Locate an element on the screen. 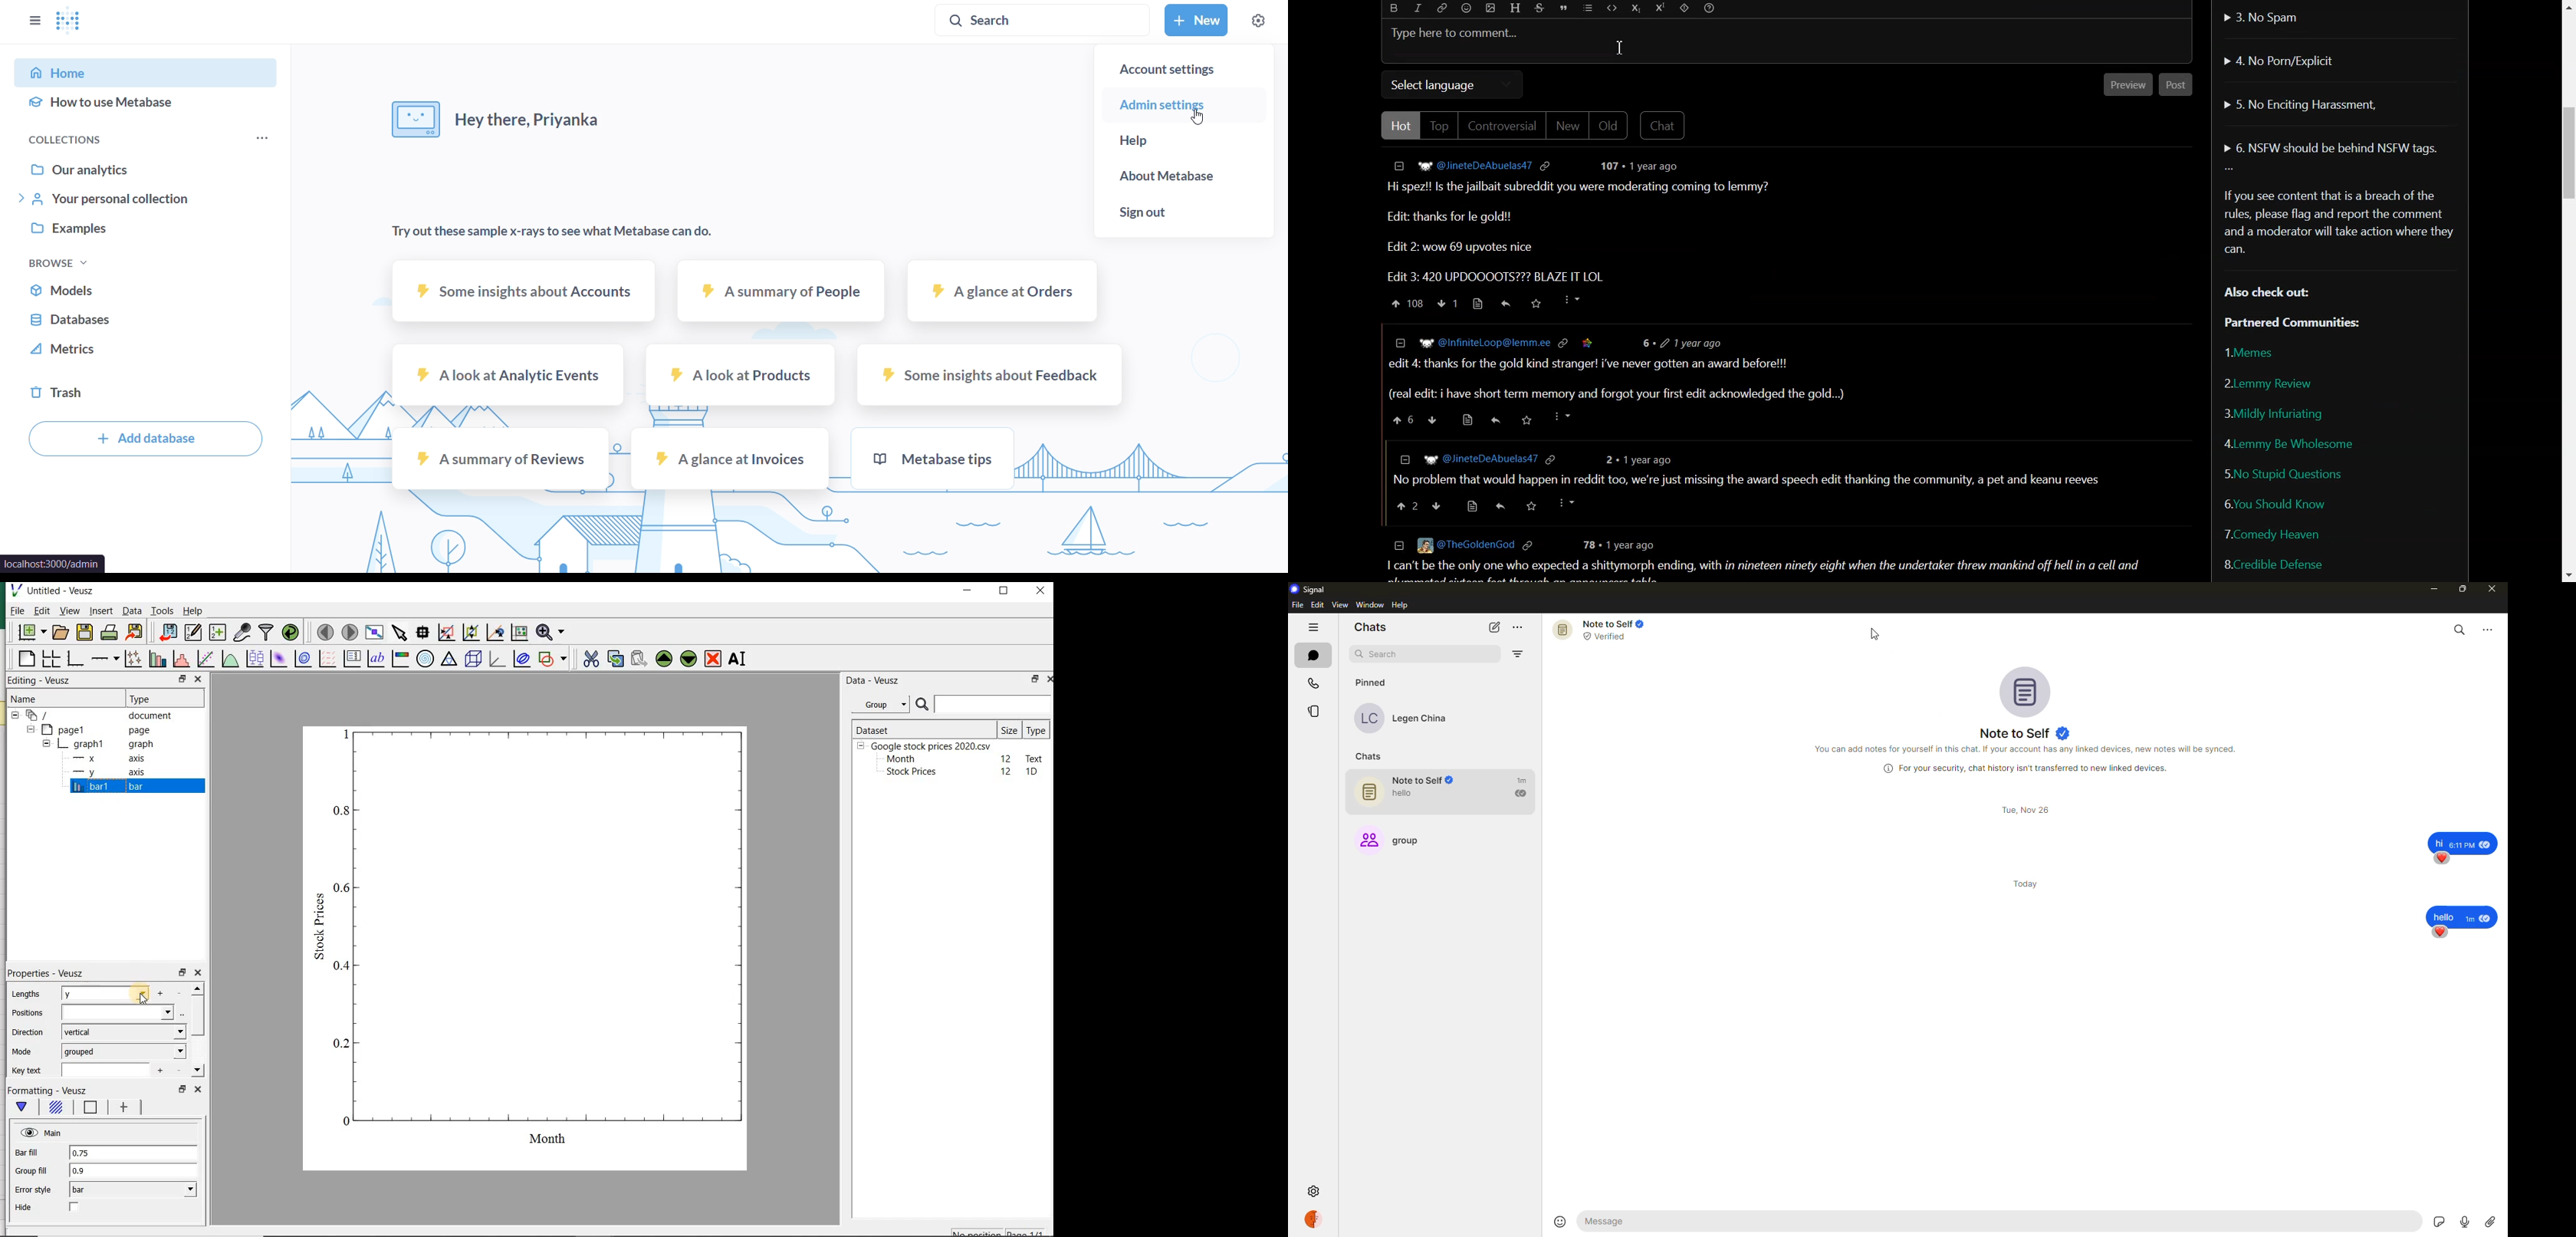 Image resolution: width=2576 pixels, height=1260 pixels. try out these sample x-rays to see what metabase can do. is located at coordinates (549, 232).